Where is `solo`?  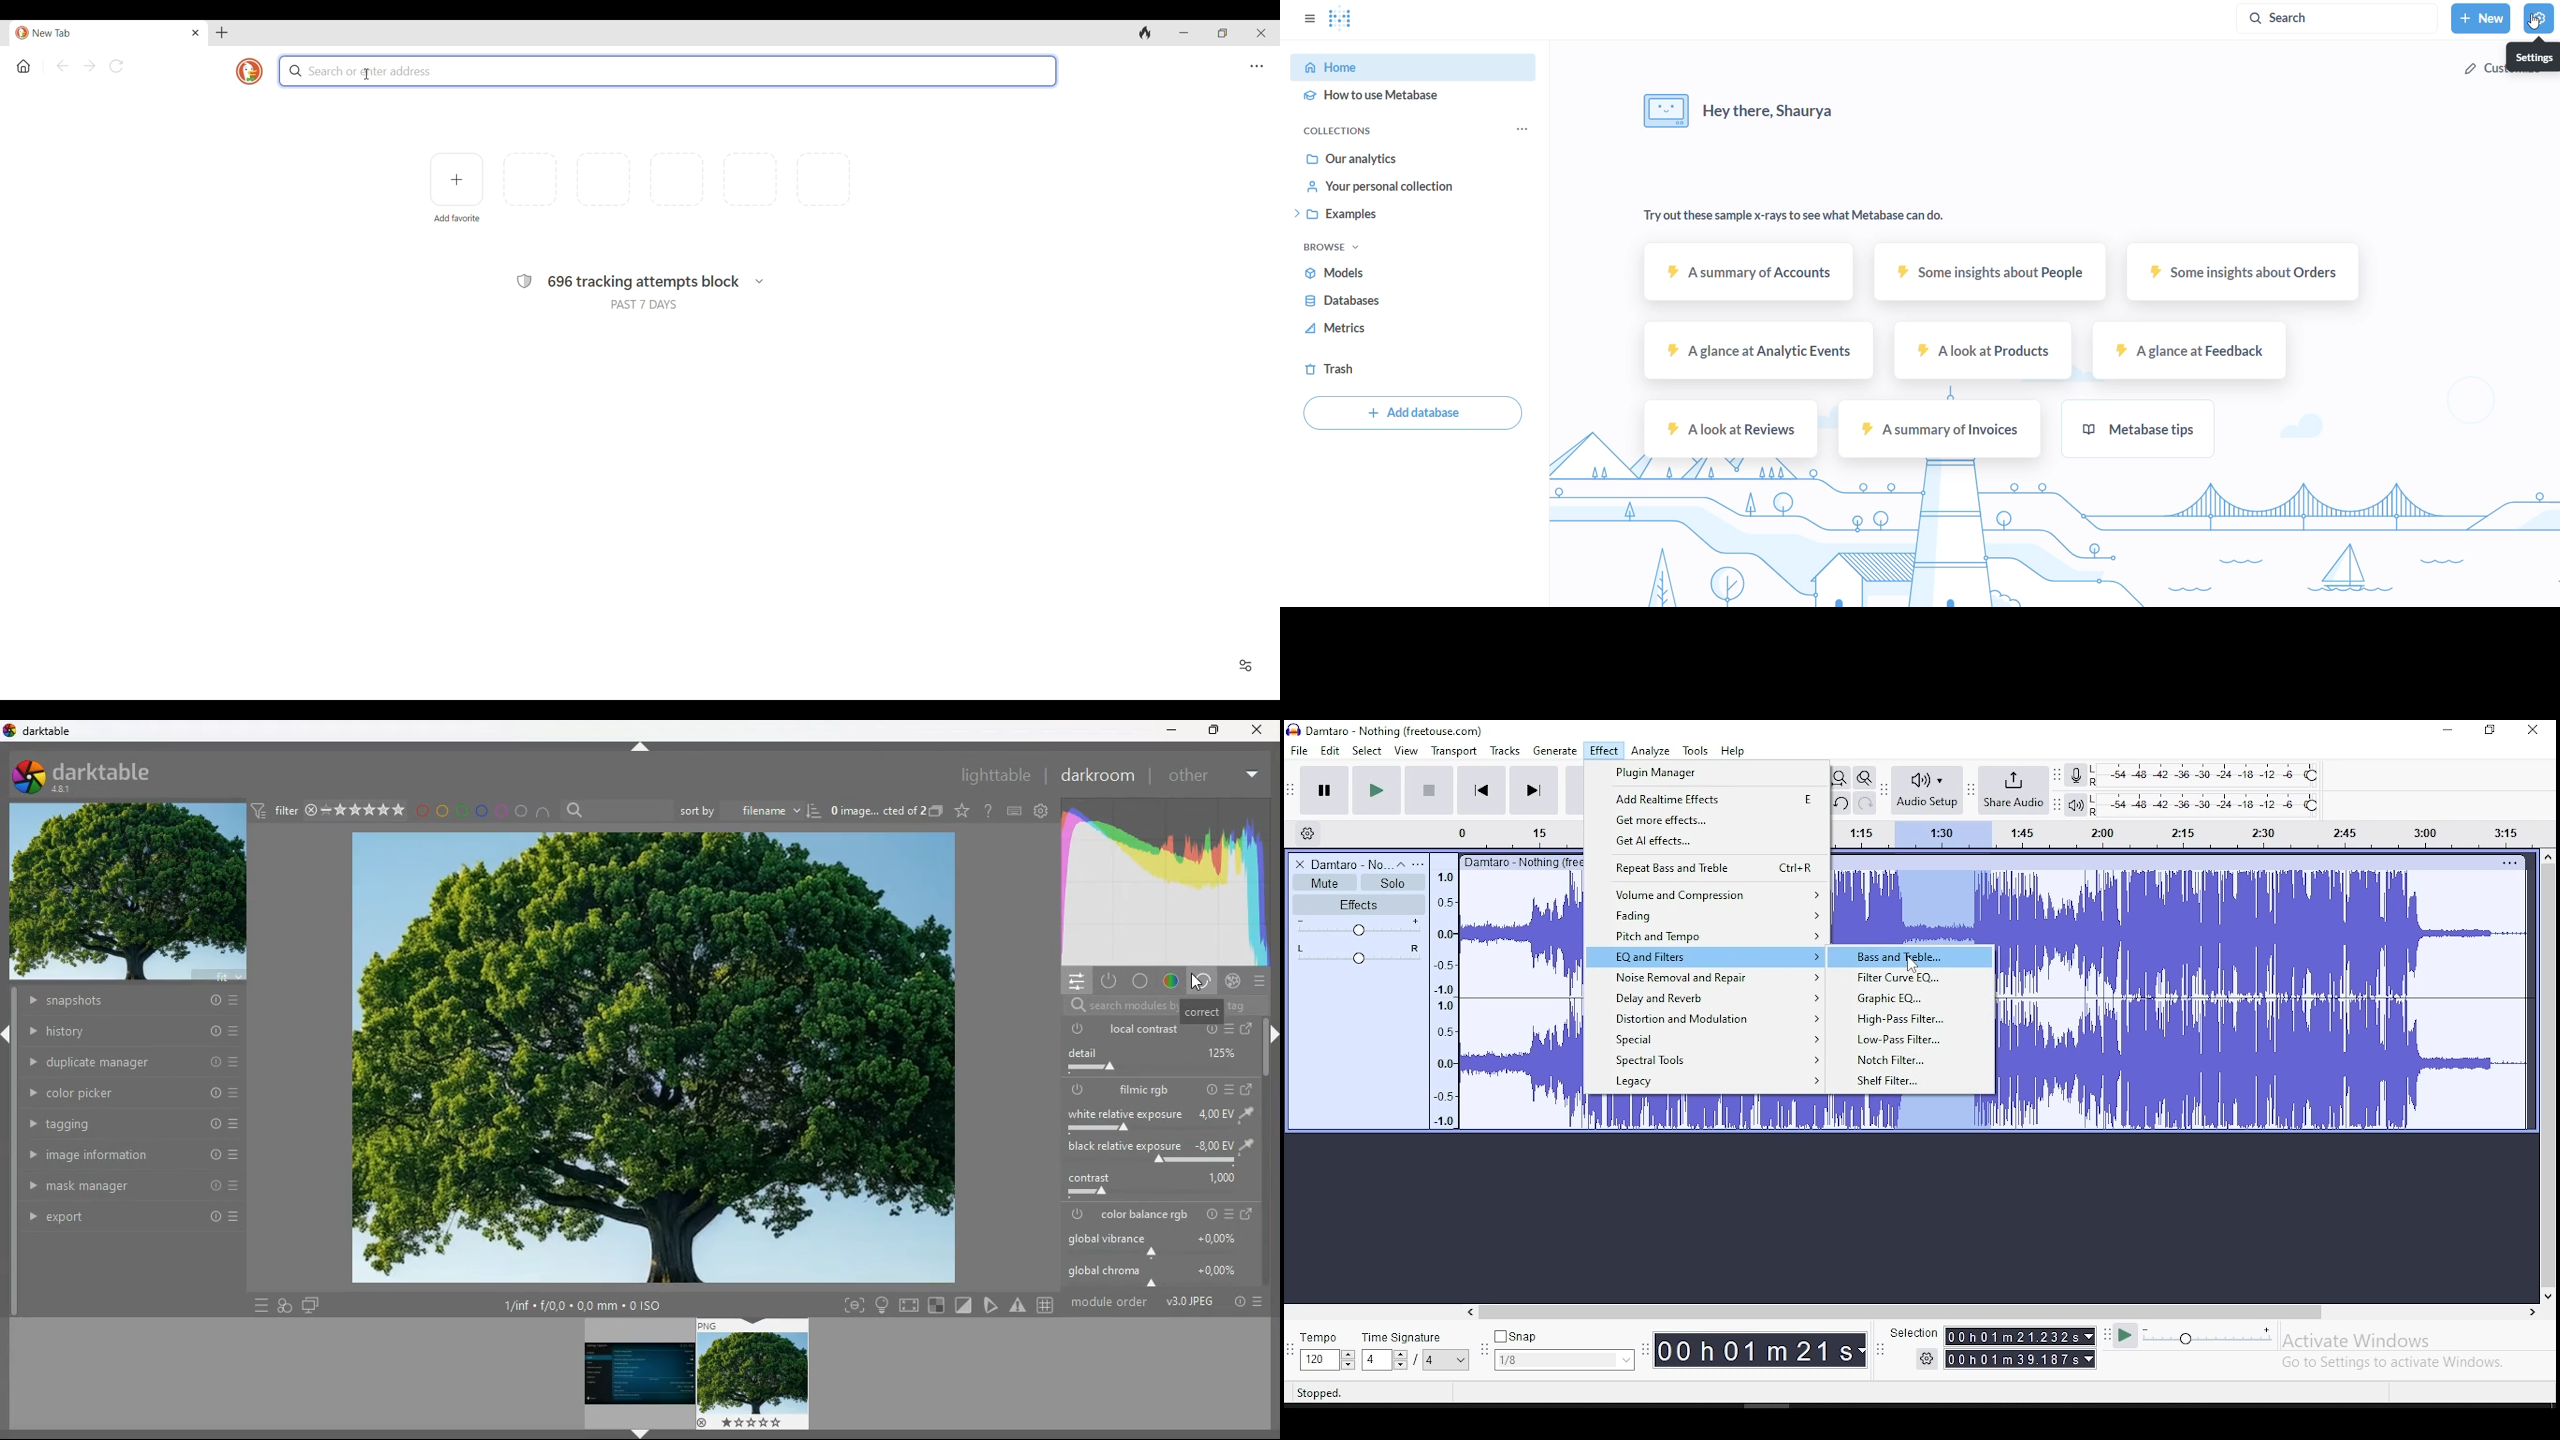 solo is located at coordinates (1393, 883).